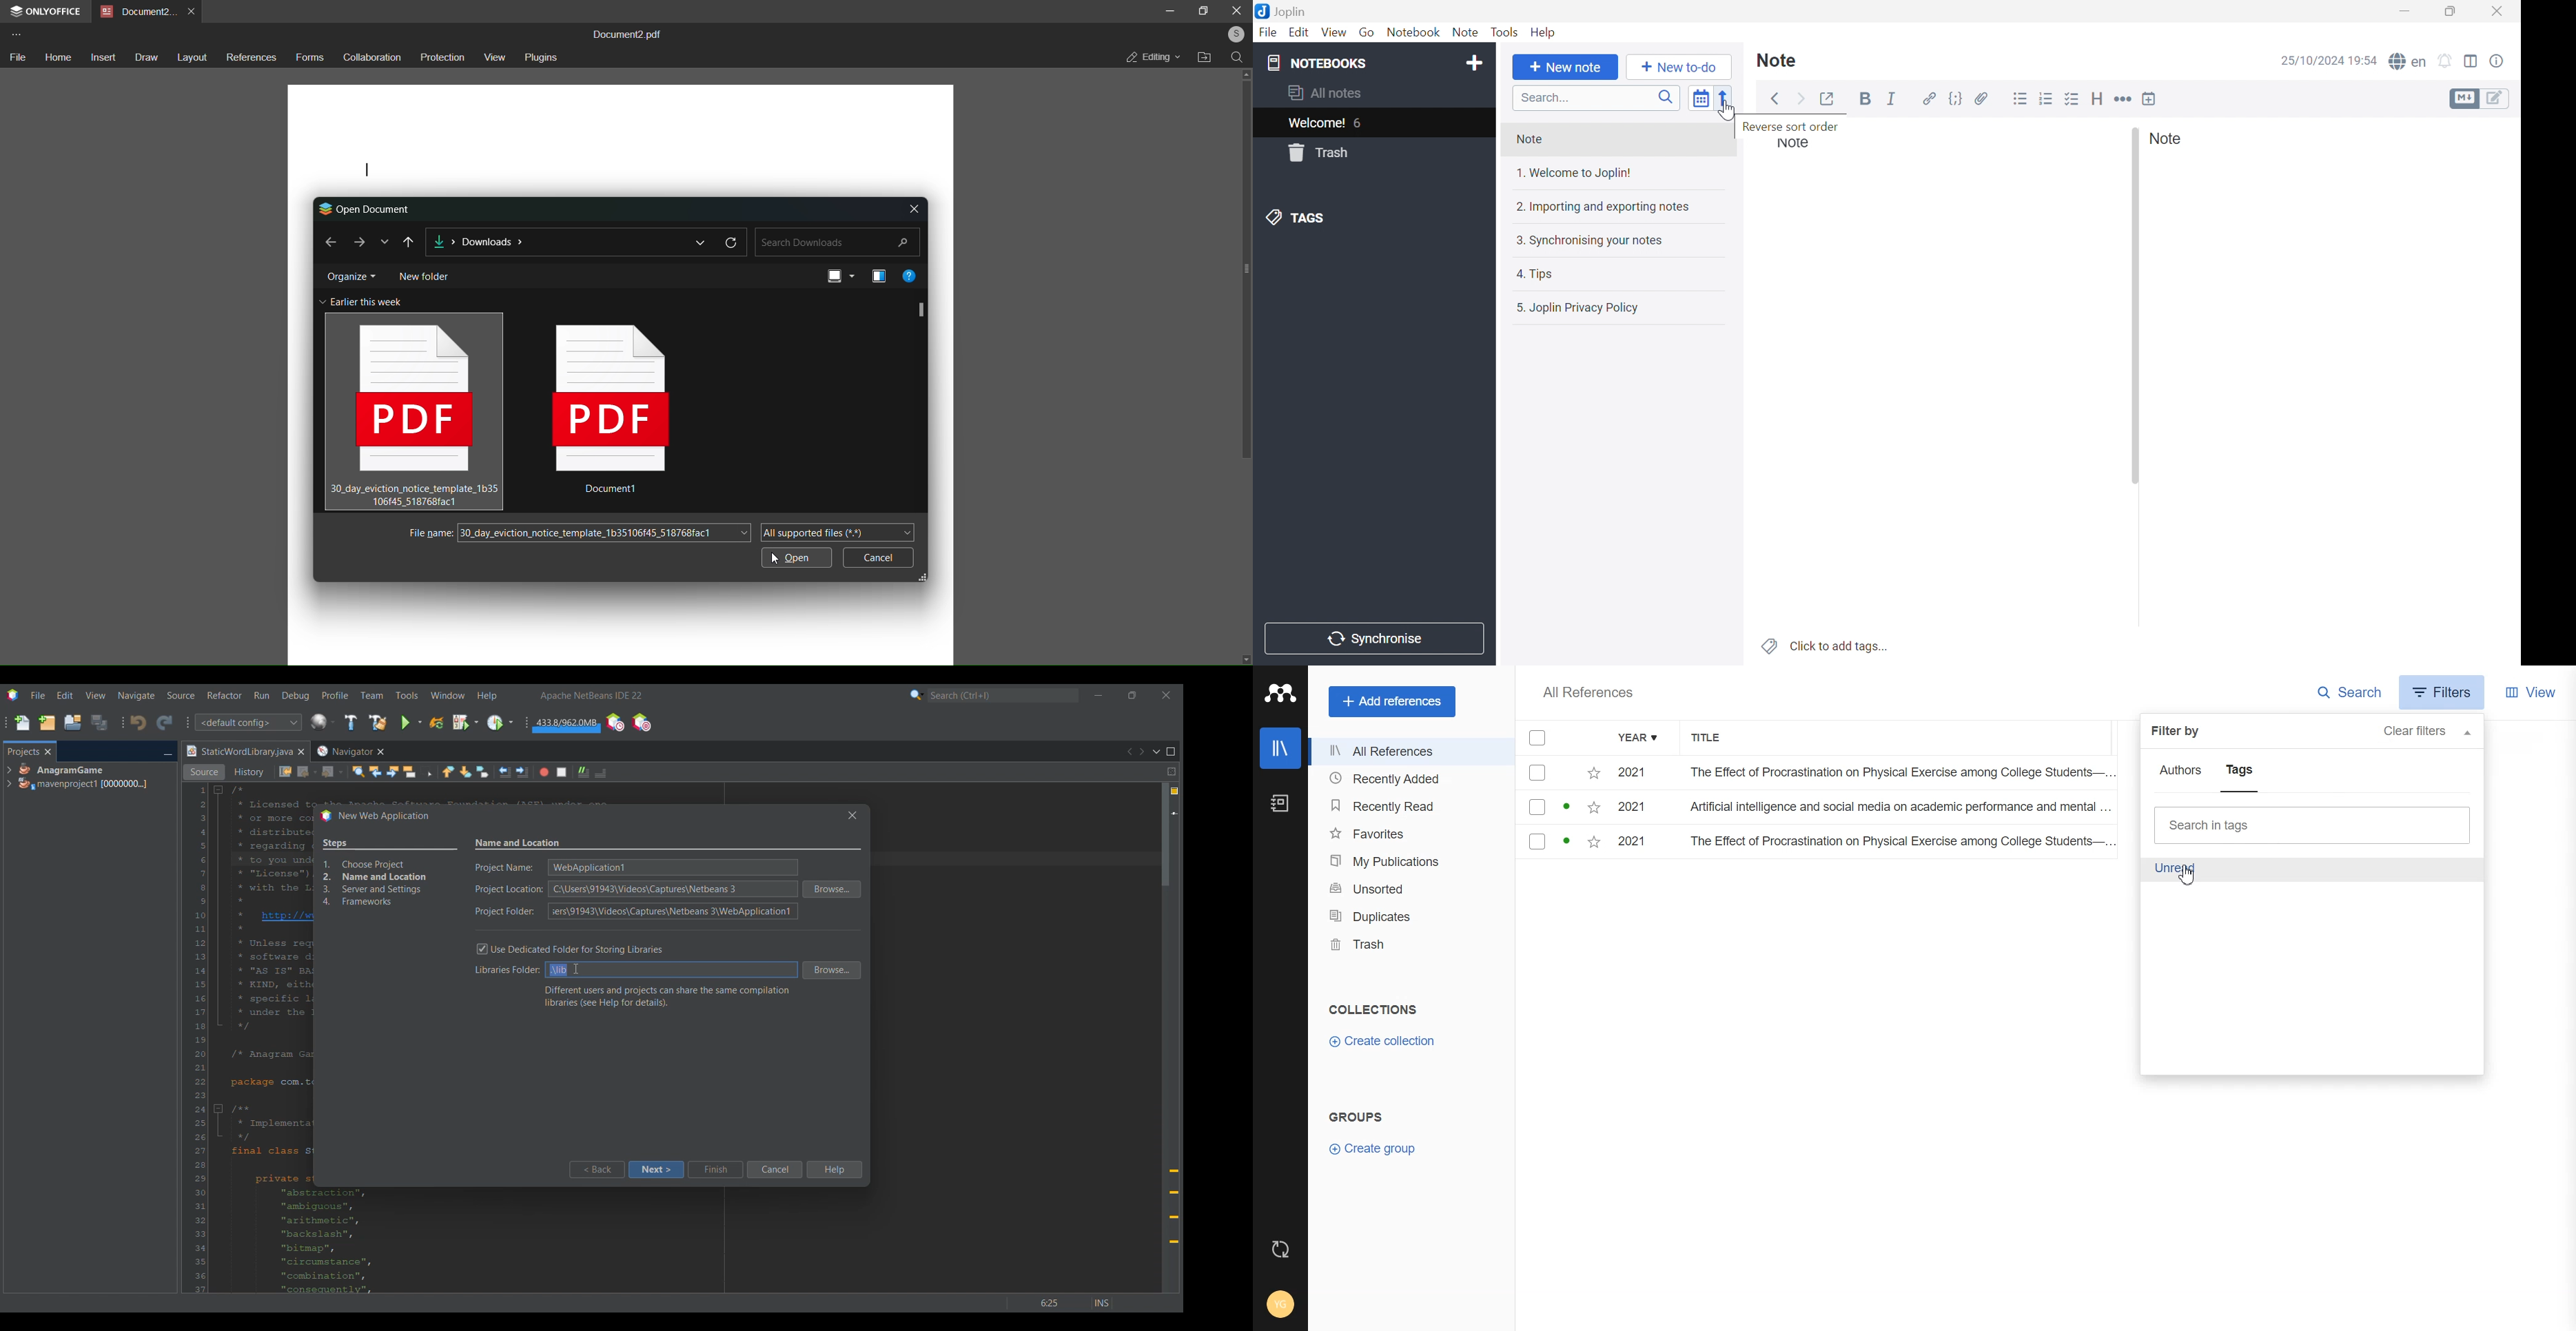 The width and height of the screenshot is (2576, 1344). I want to click on Logo, so click(1280, 694).